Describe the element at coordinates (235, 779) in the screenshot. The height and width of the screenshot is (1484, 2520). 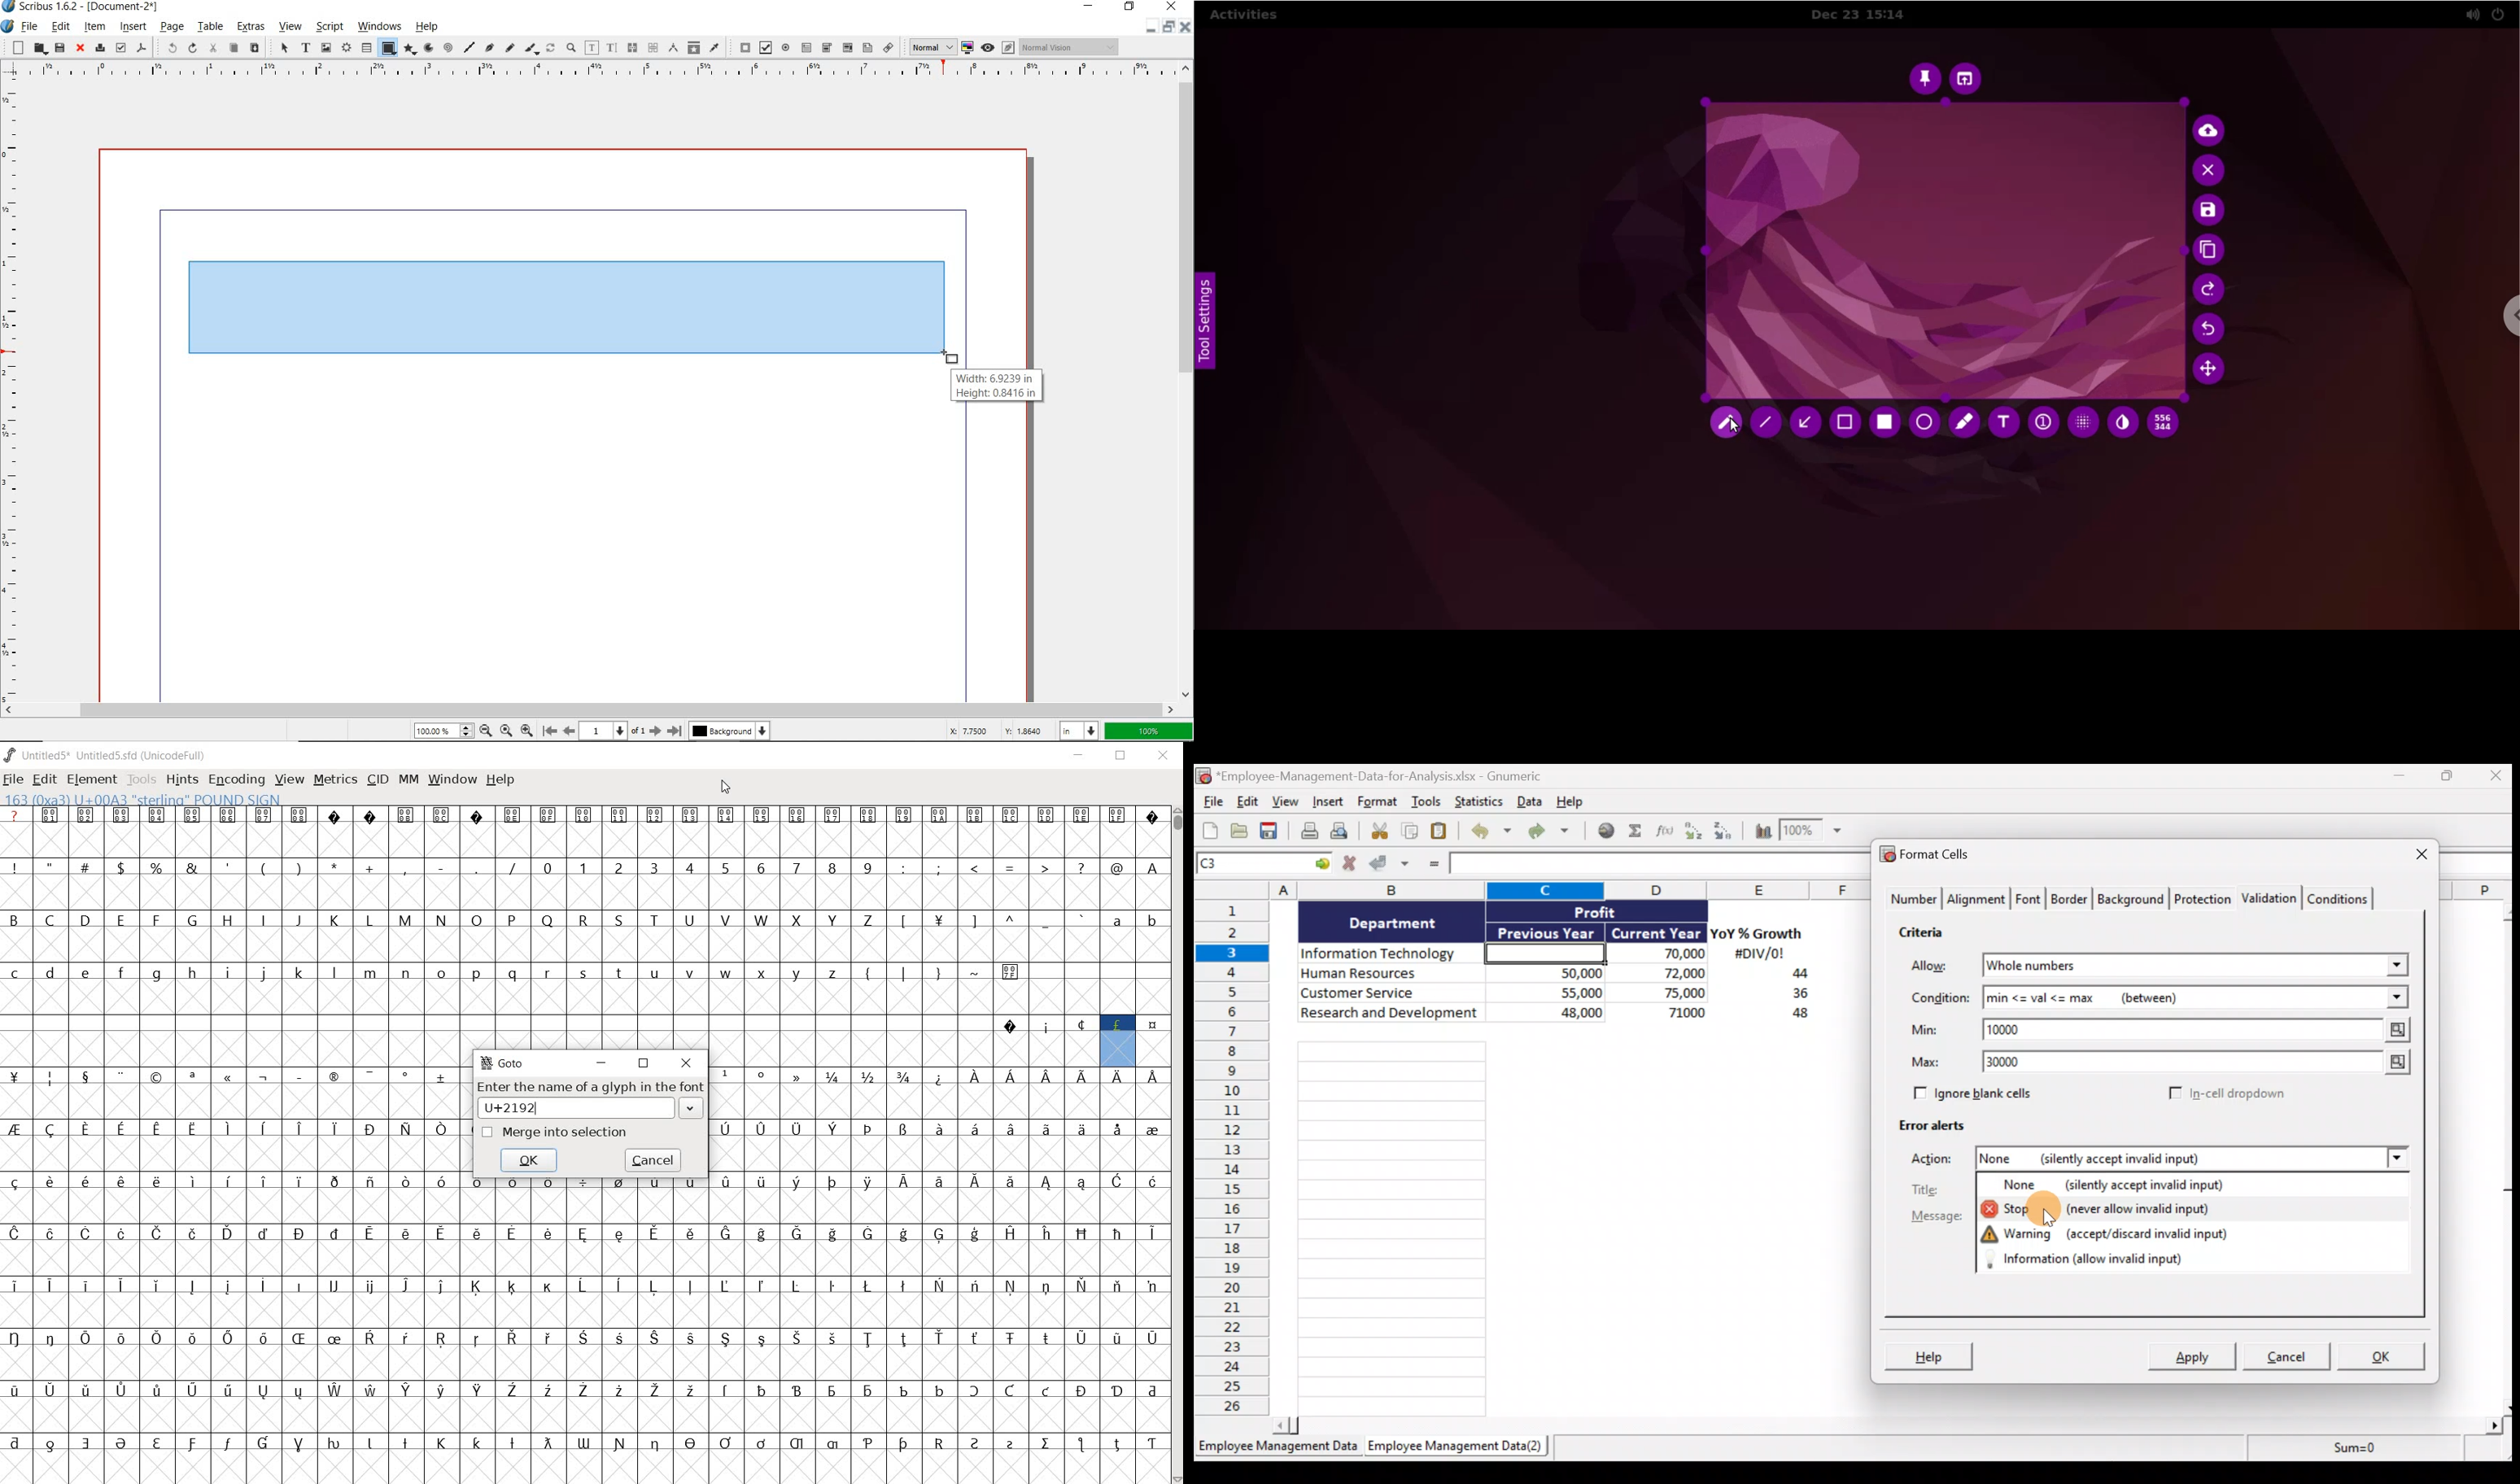
I see `ENCODING` at that location.